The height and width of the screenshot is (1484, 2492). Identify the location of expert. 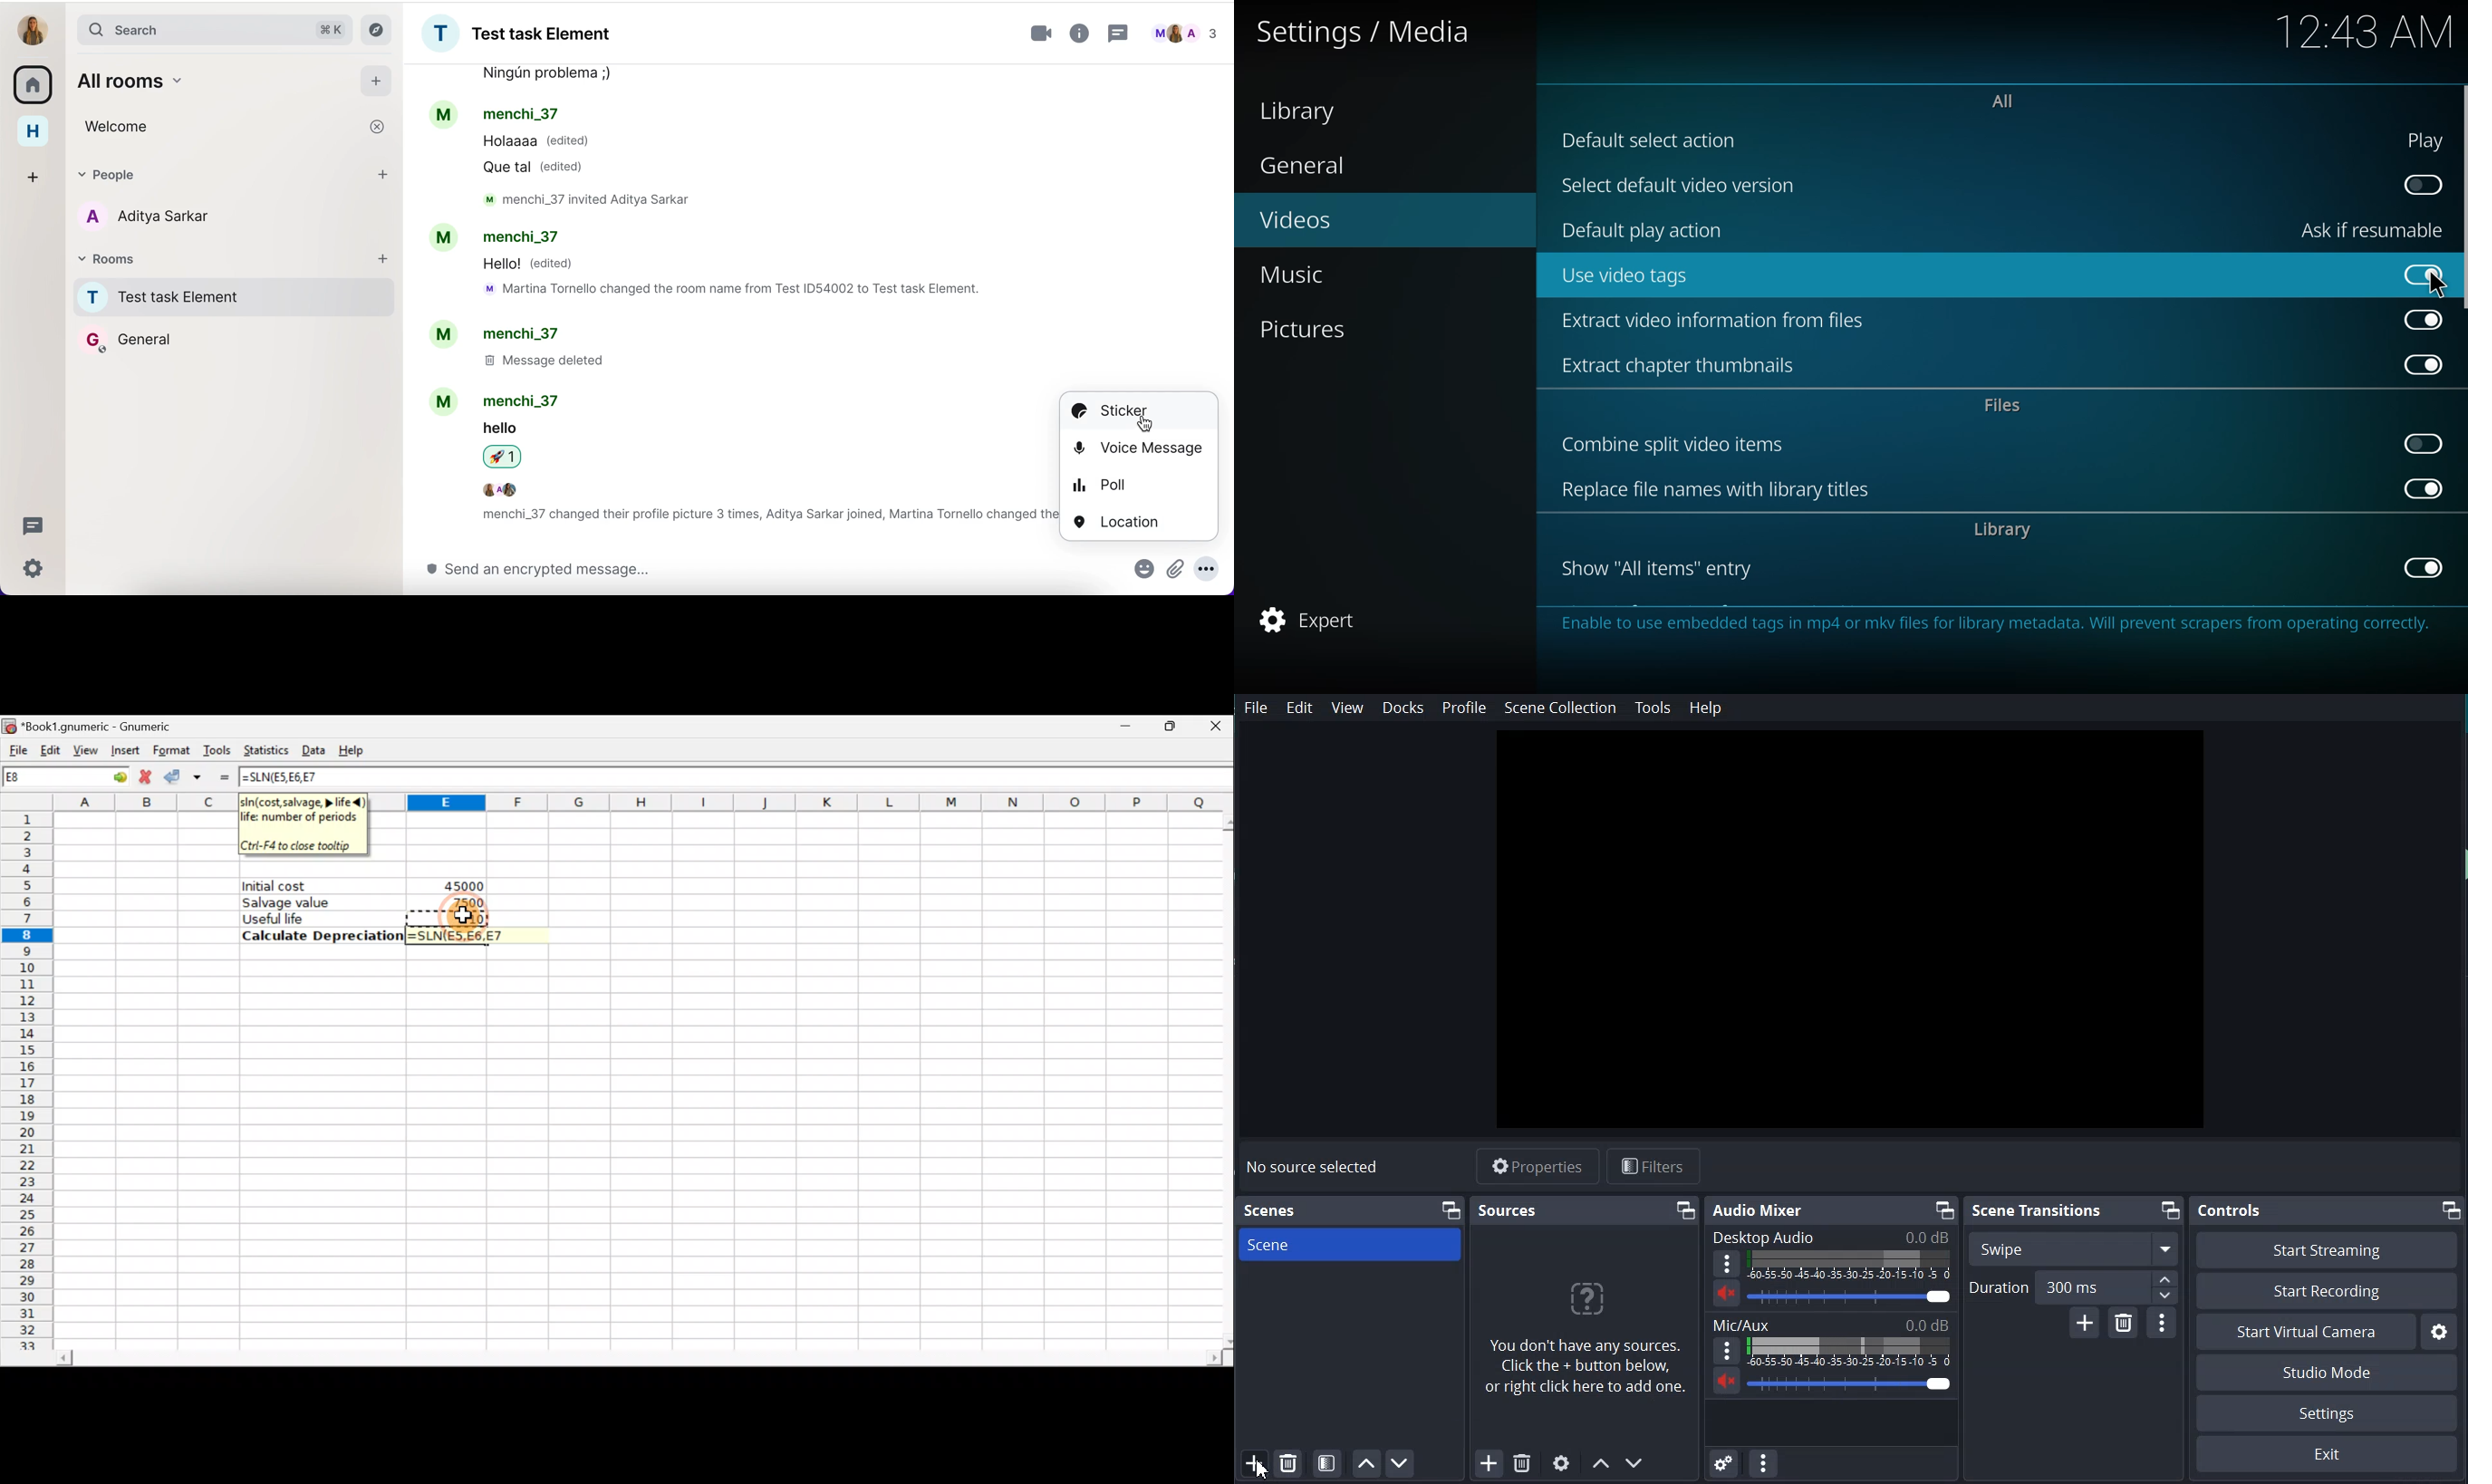
(1316, 619).